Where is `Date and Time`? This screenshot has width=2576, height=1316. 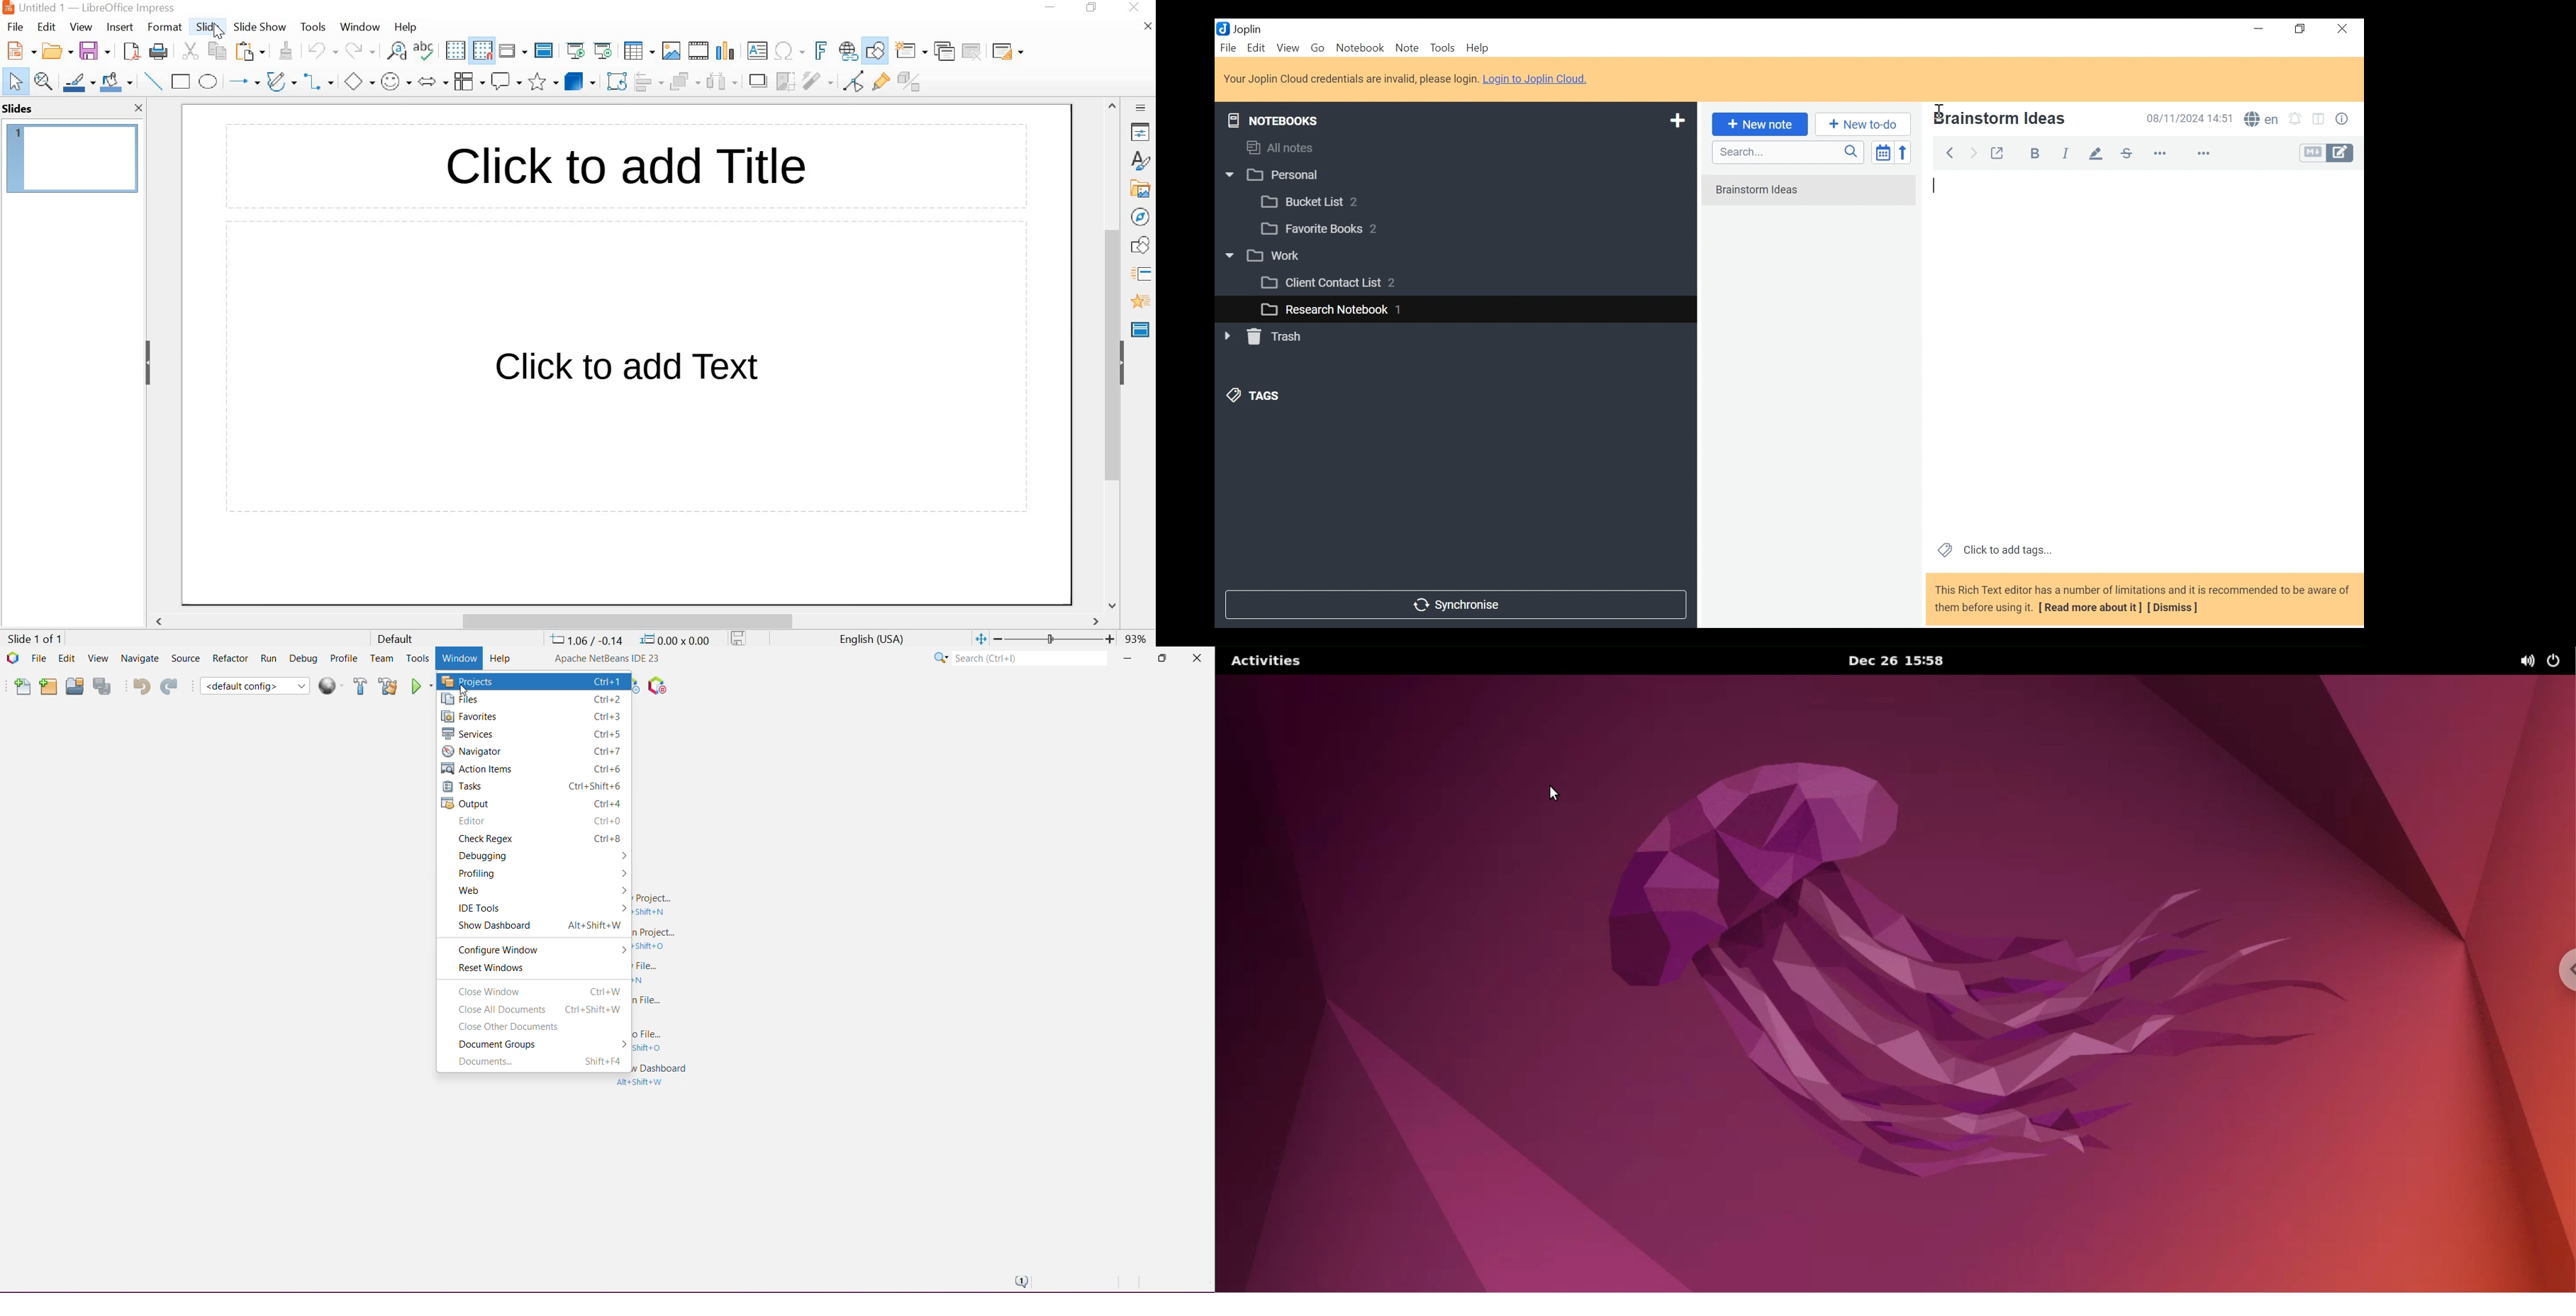 Date and Time is located at coordinates (2186, 118).